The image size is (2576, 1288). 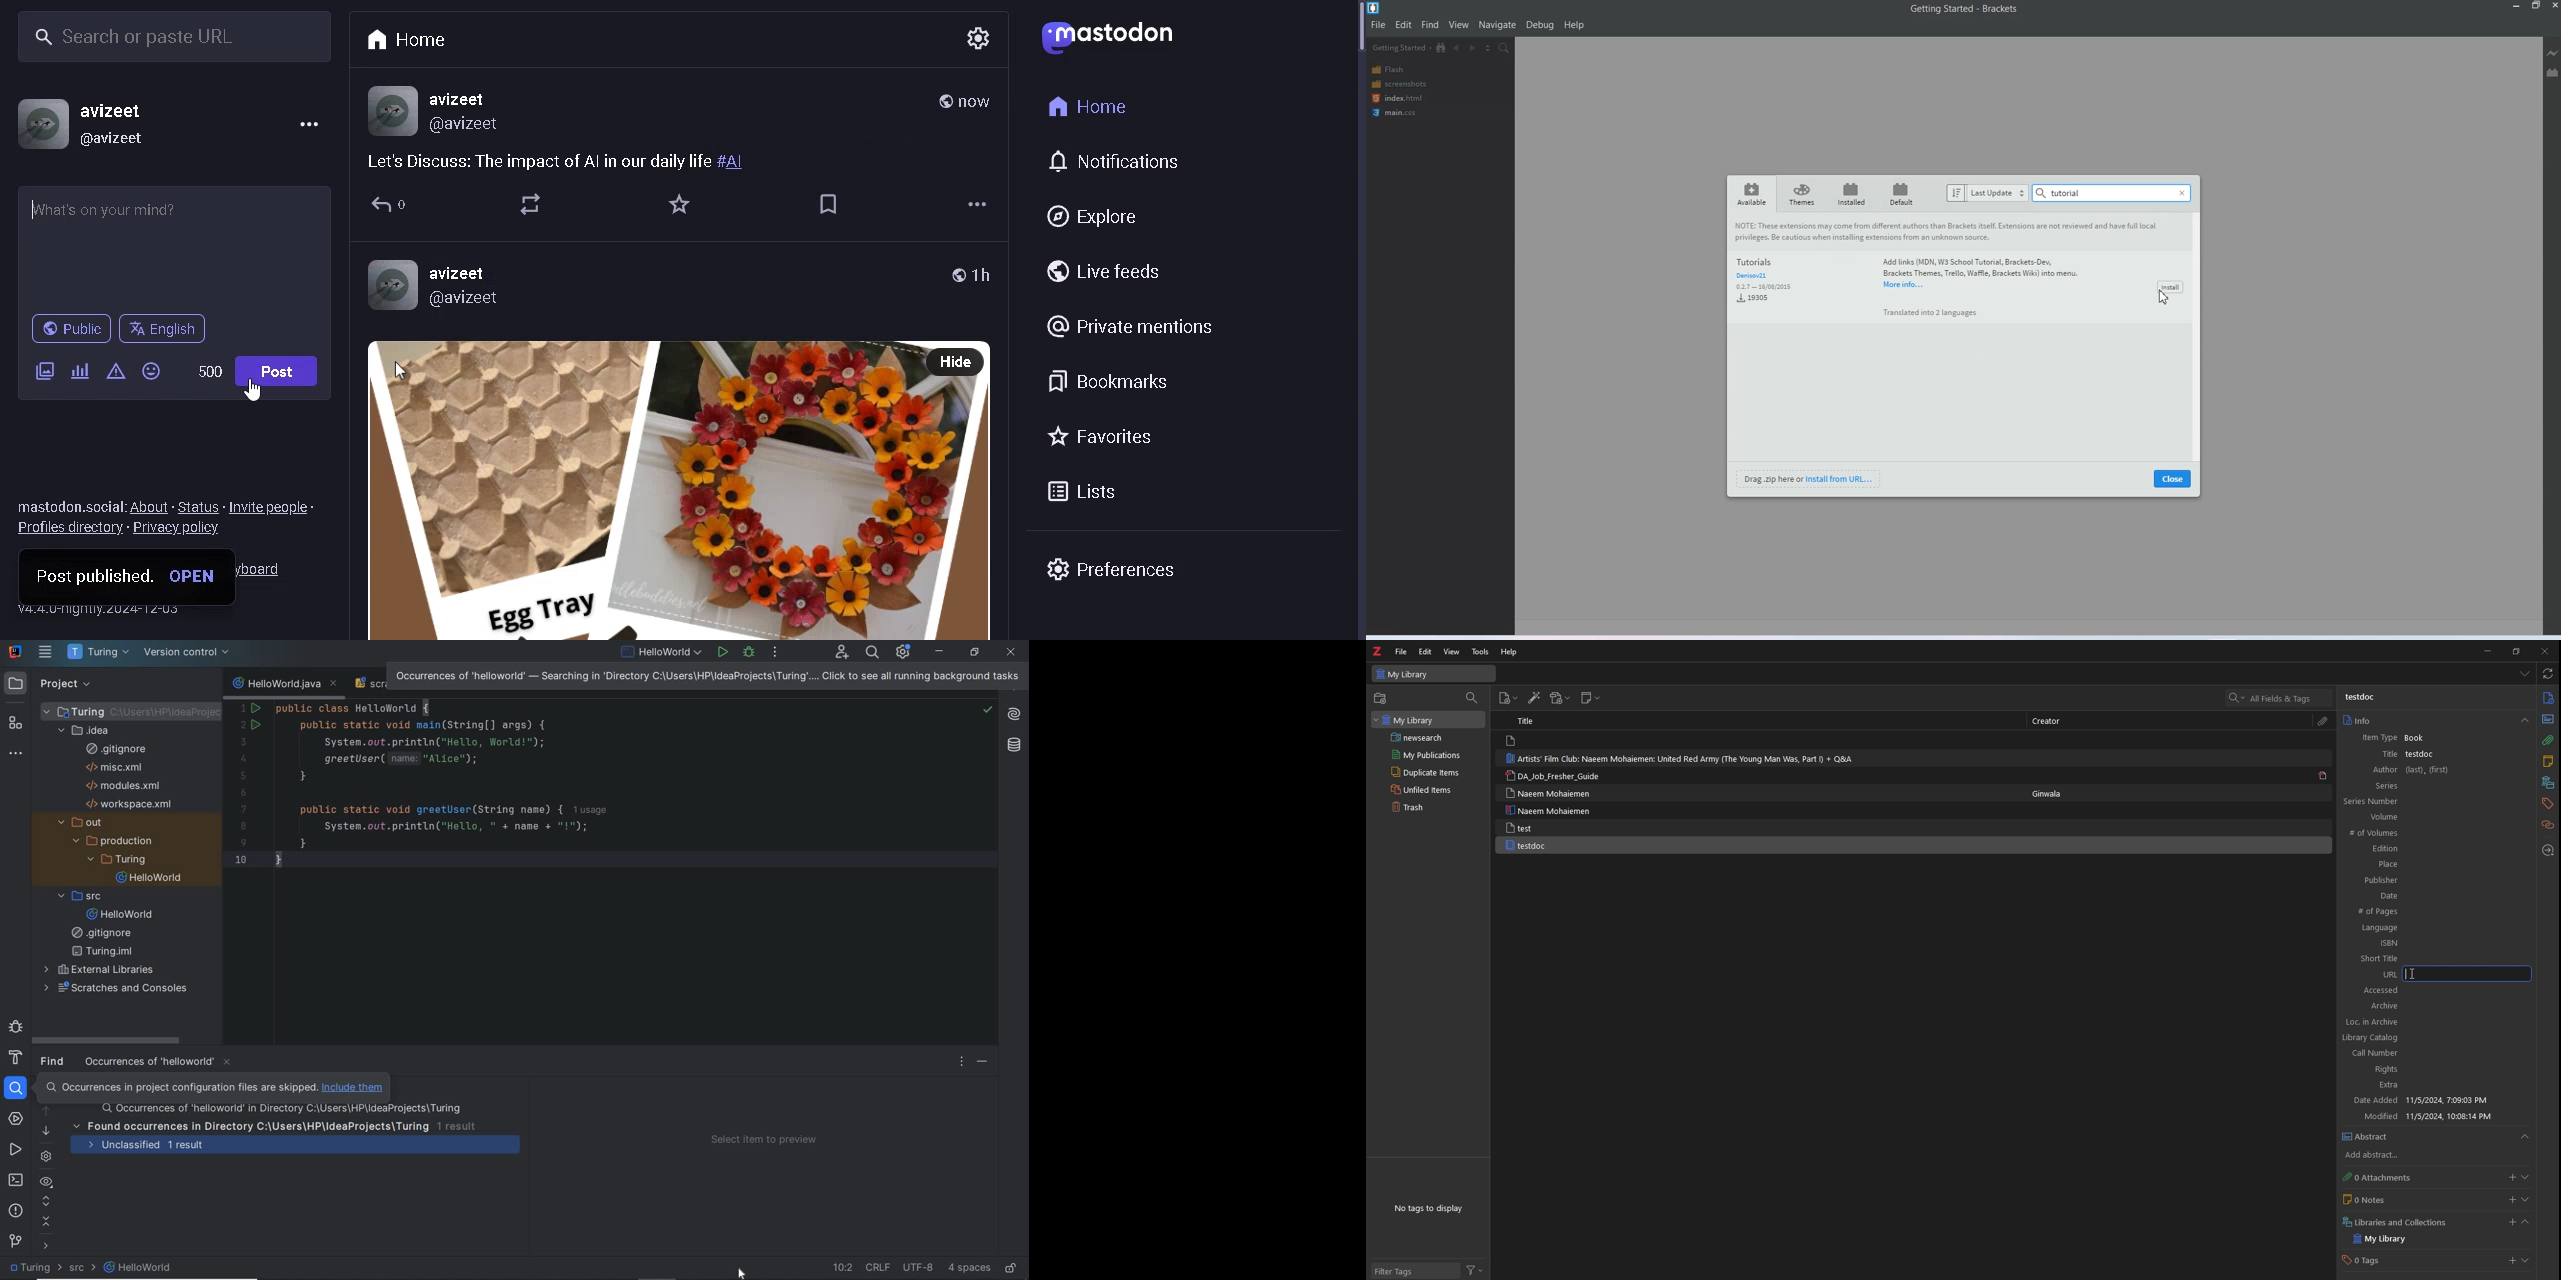 I want to click on resize, so click(x=2516, y=651).